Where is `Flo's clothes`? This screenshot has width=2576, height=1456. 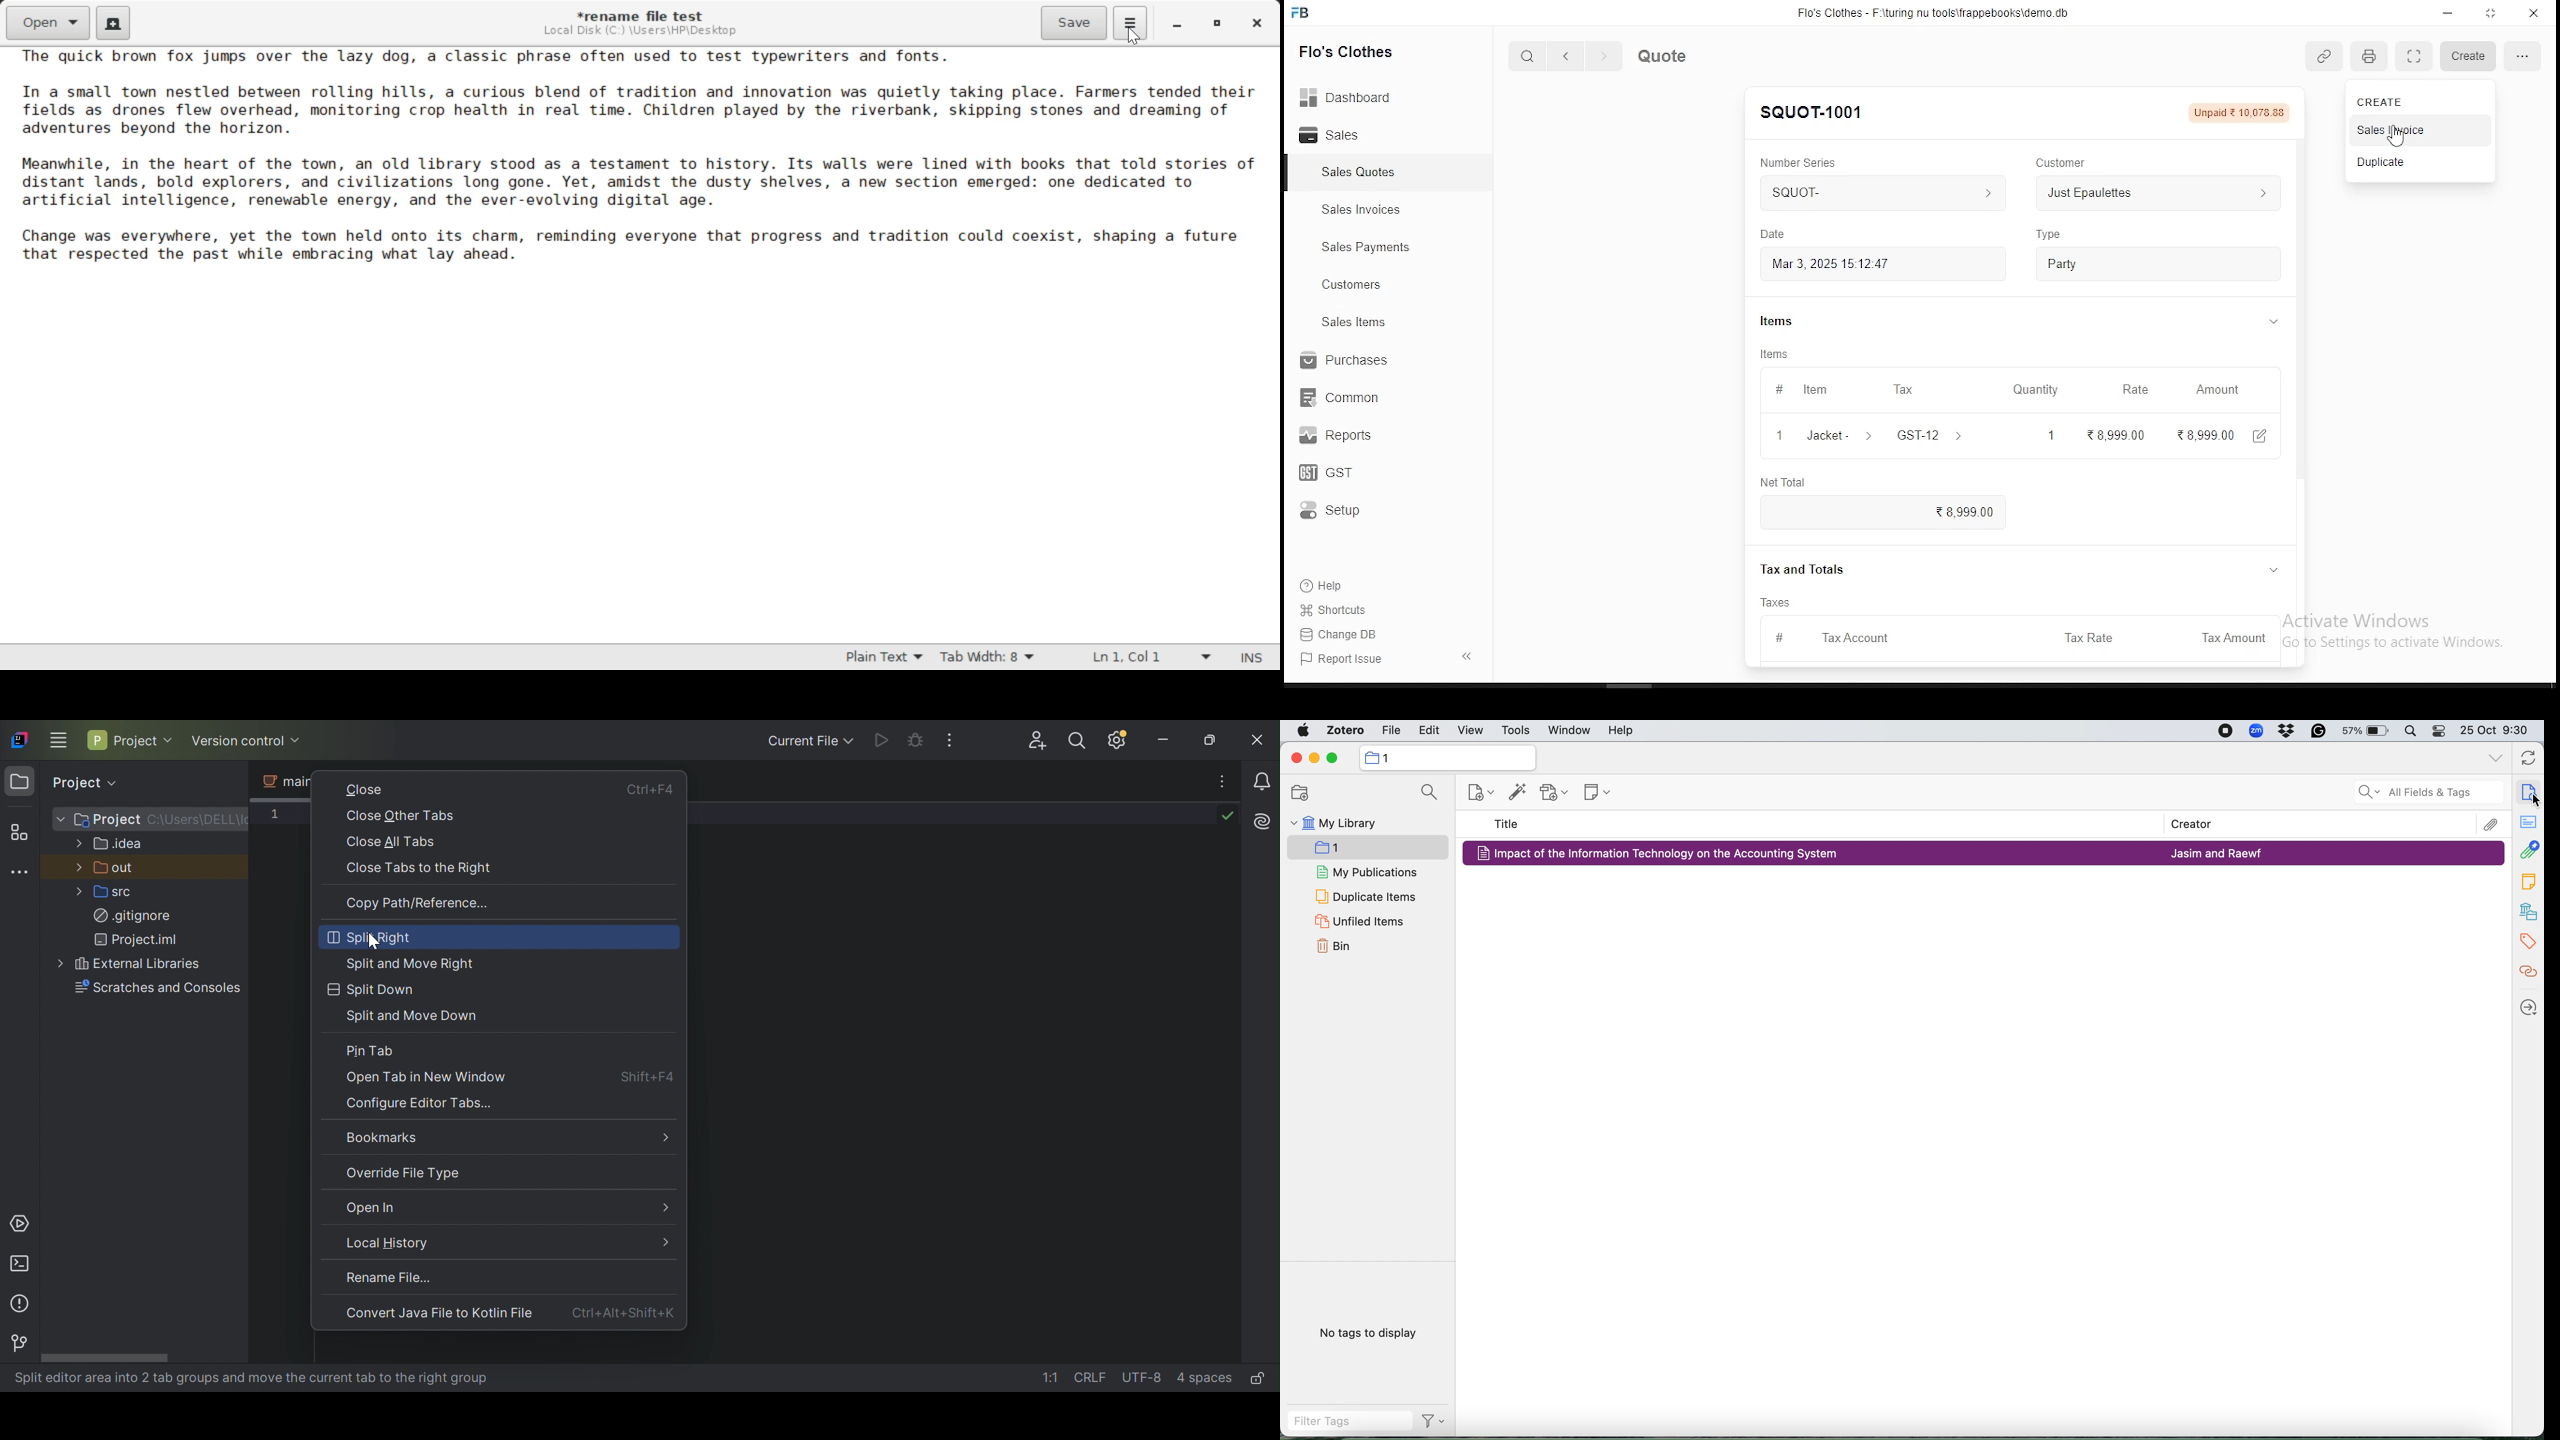
Flo's clothes is located at coordinates (1362, 53).